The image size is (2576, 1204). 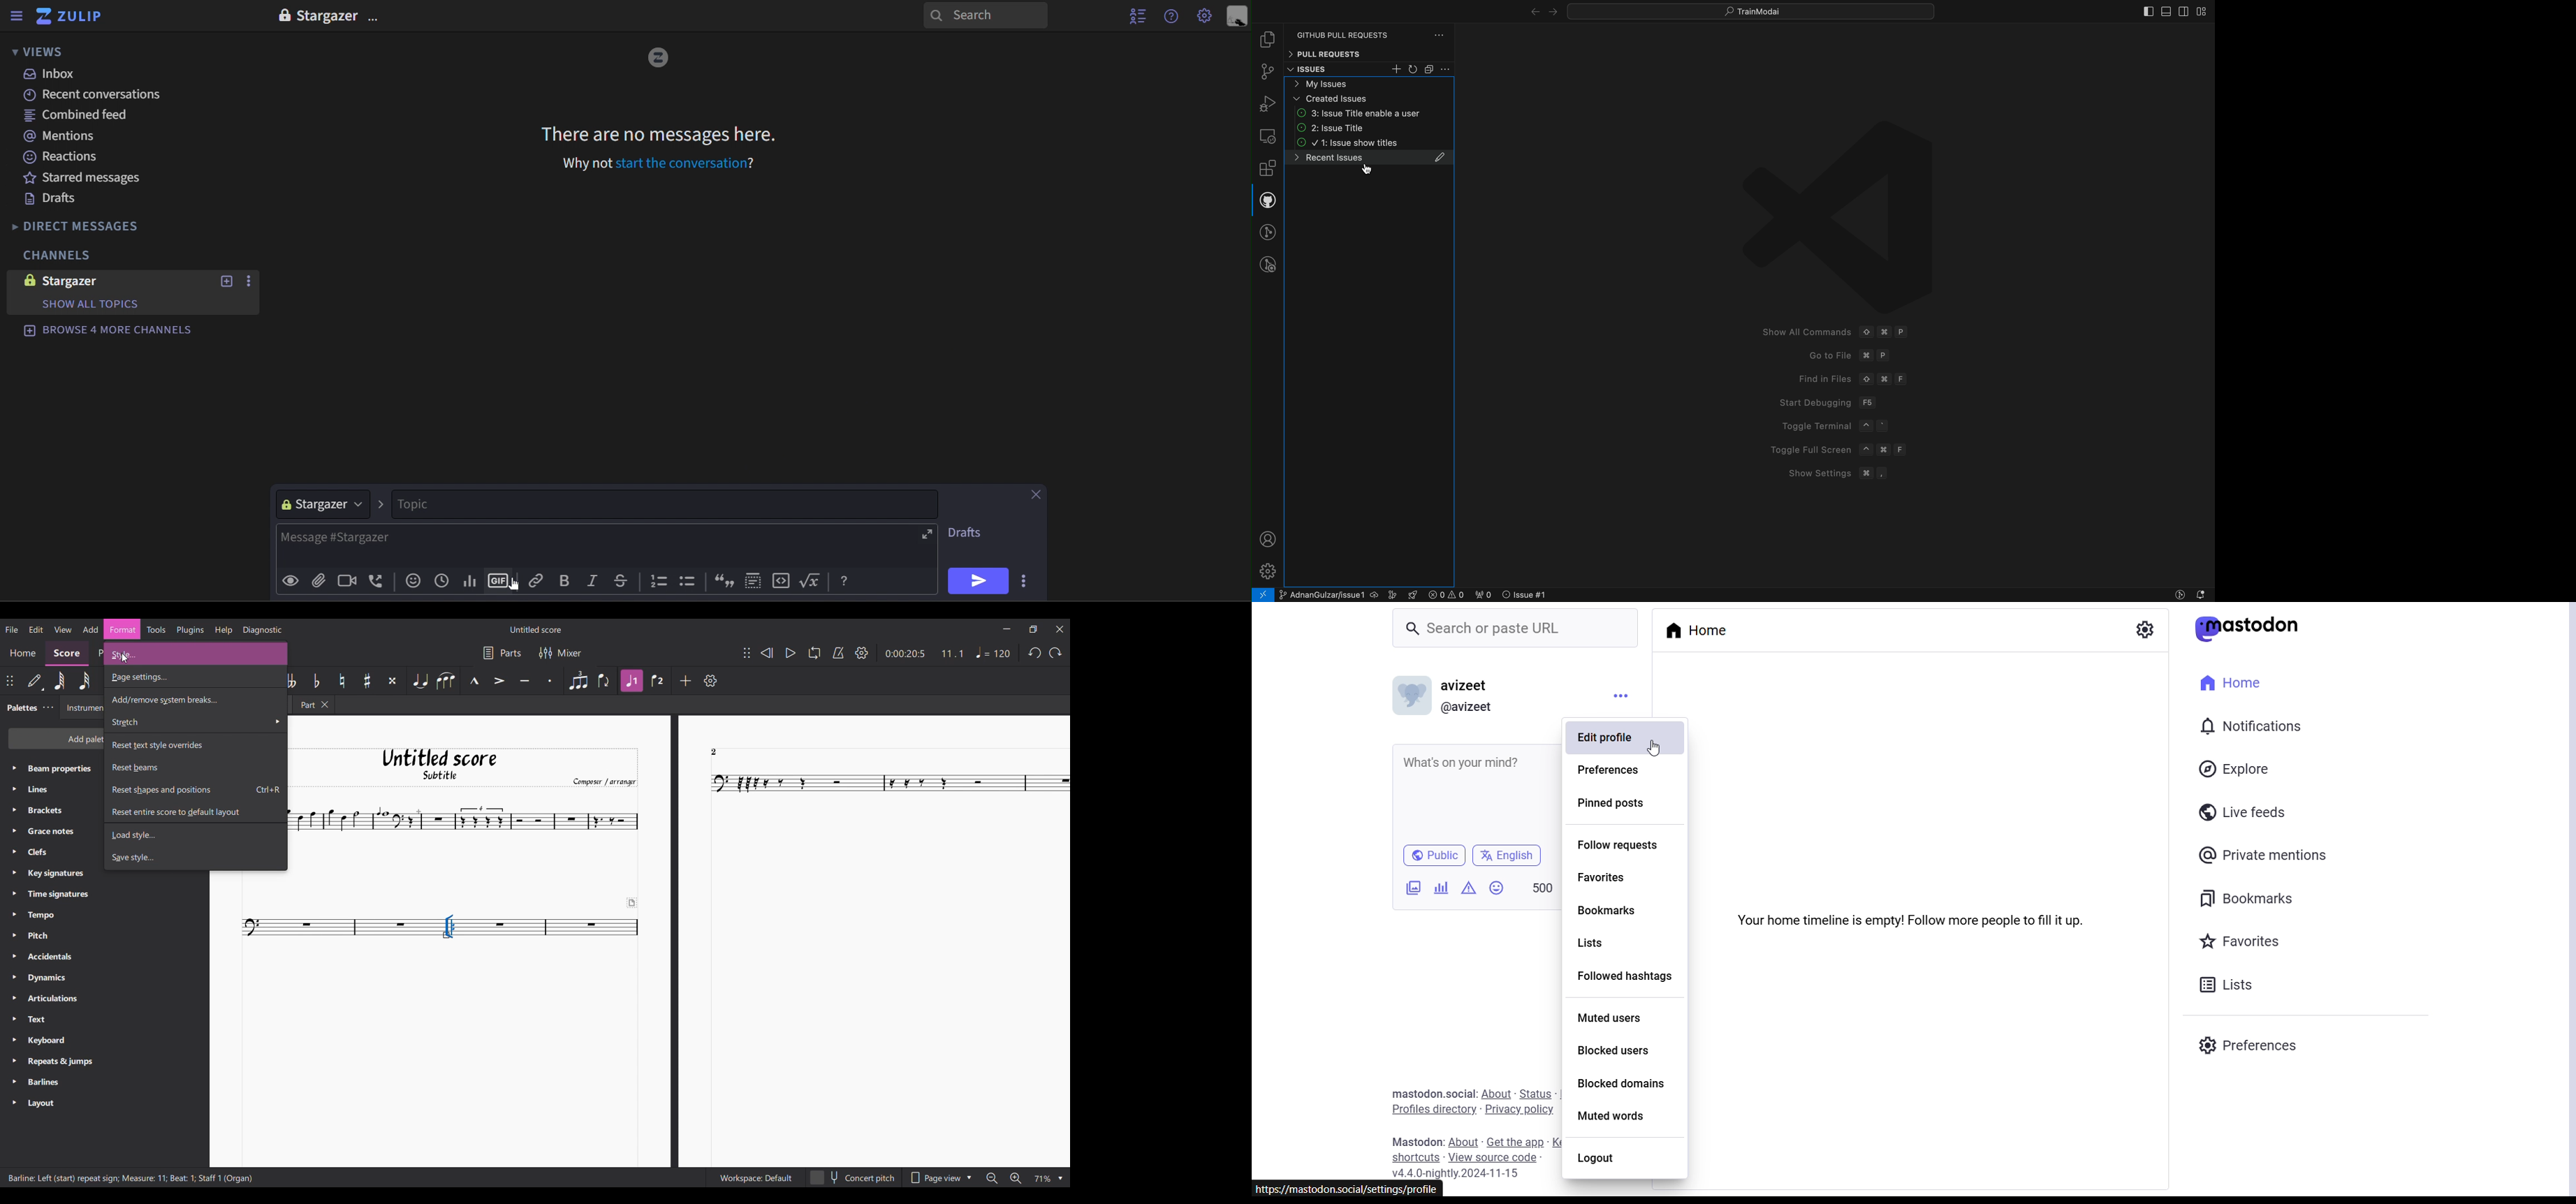 What do you see at coordinates (37, 630) in the screenshot?
I see `Edit menu` at bounding box center [37, 630].